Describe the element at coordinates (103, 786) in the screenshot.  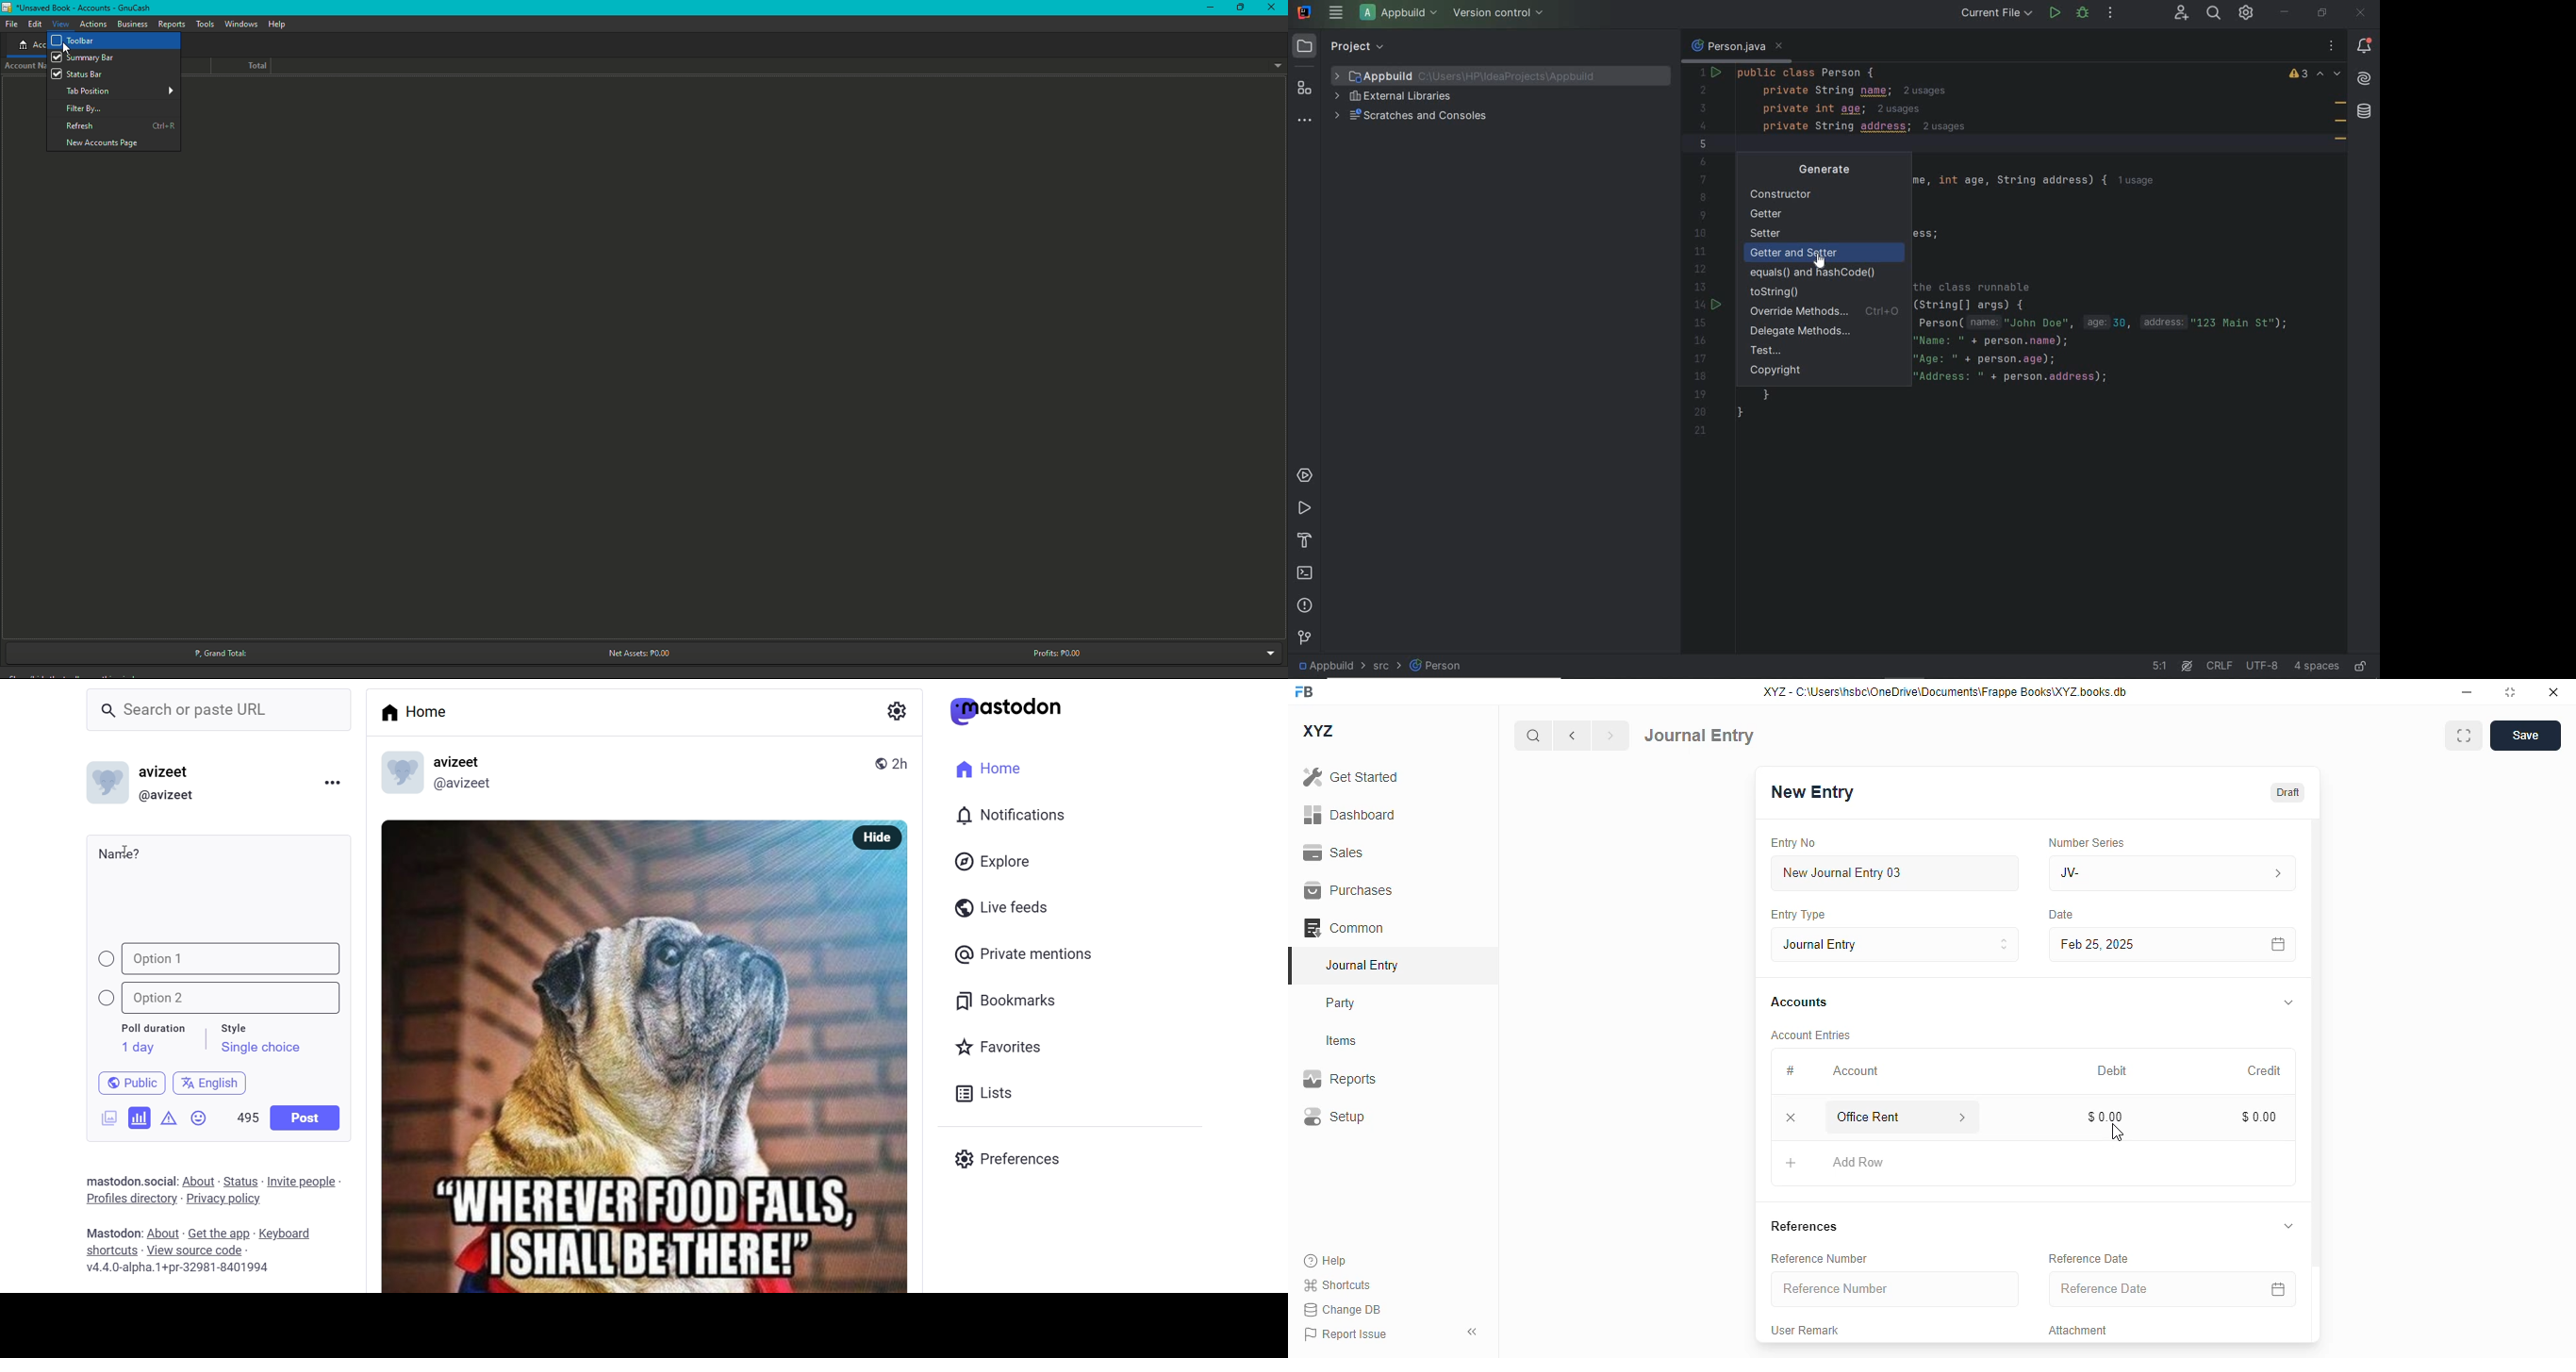
I see `id` at that location.